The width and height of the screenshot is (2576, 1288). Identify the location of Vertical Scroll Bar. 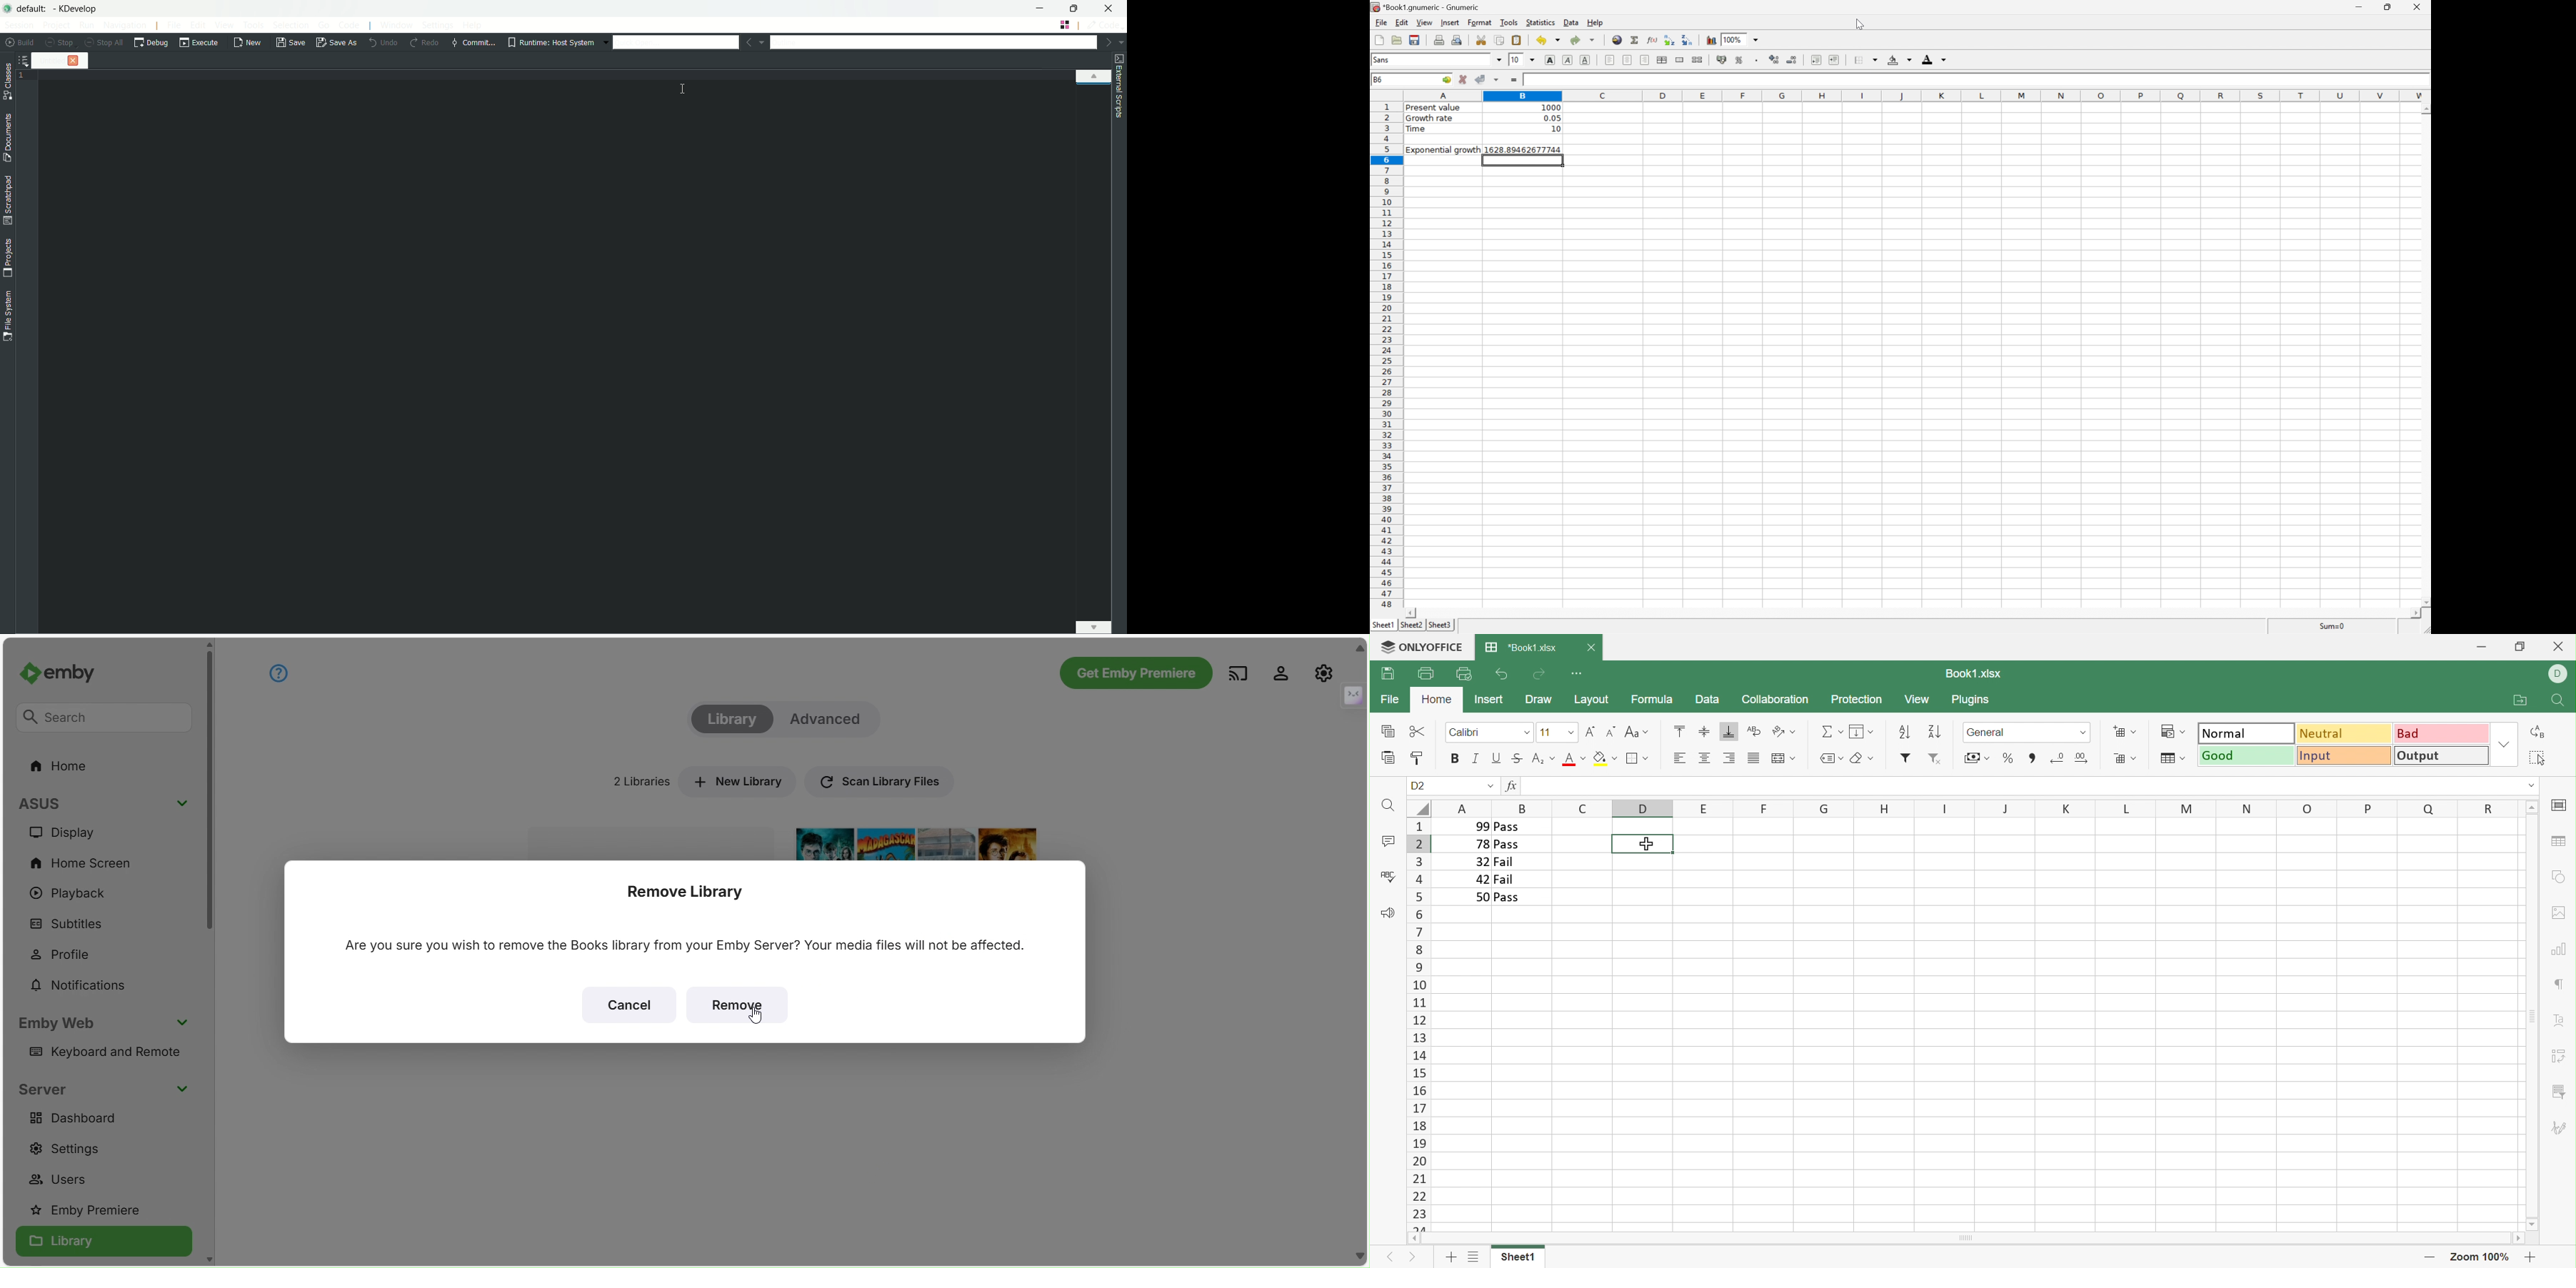
(209, 795).